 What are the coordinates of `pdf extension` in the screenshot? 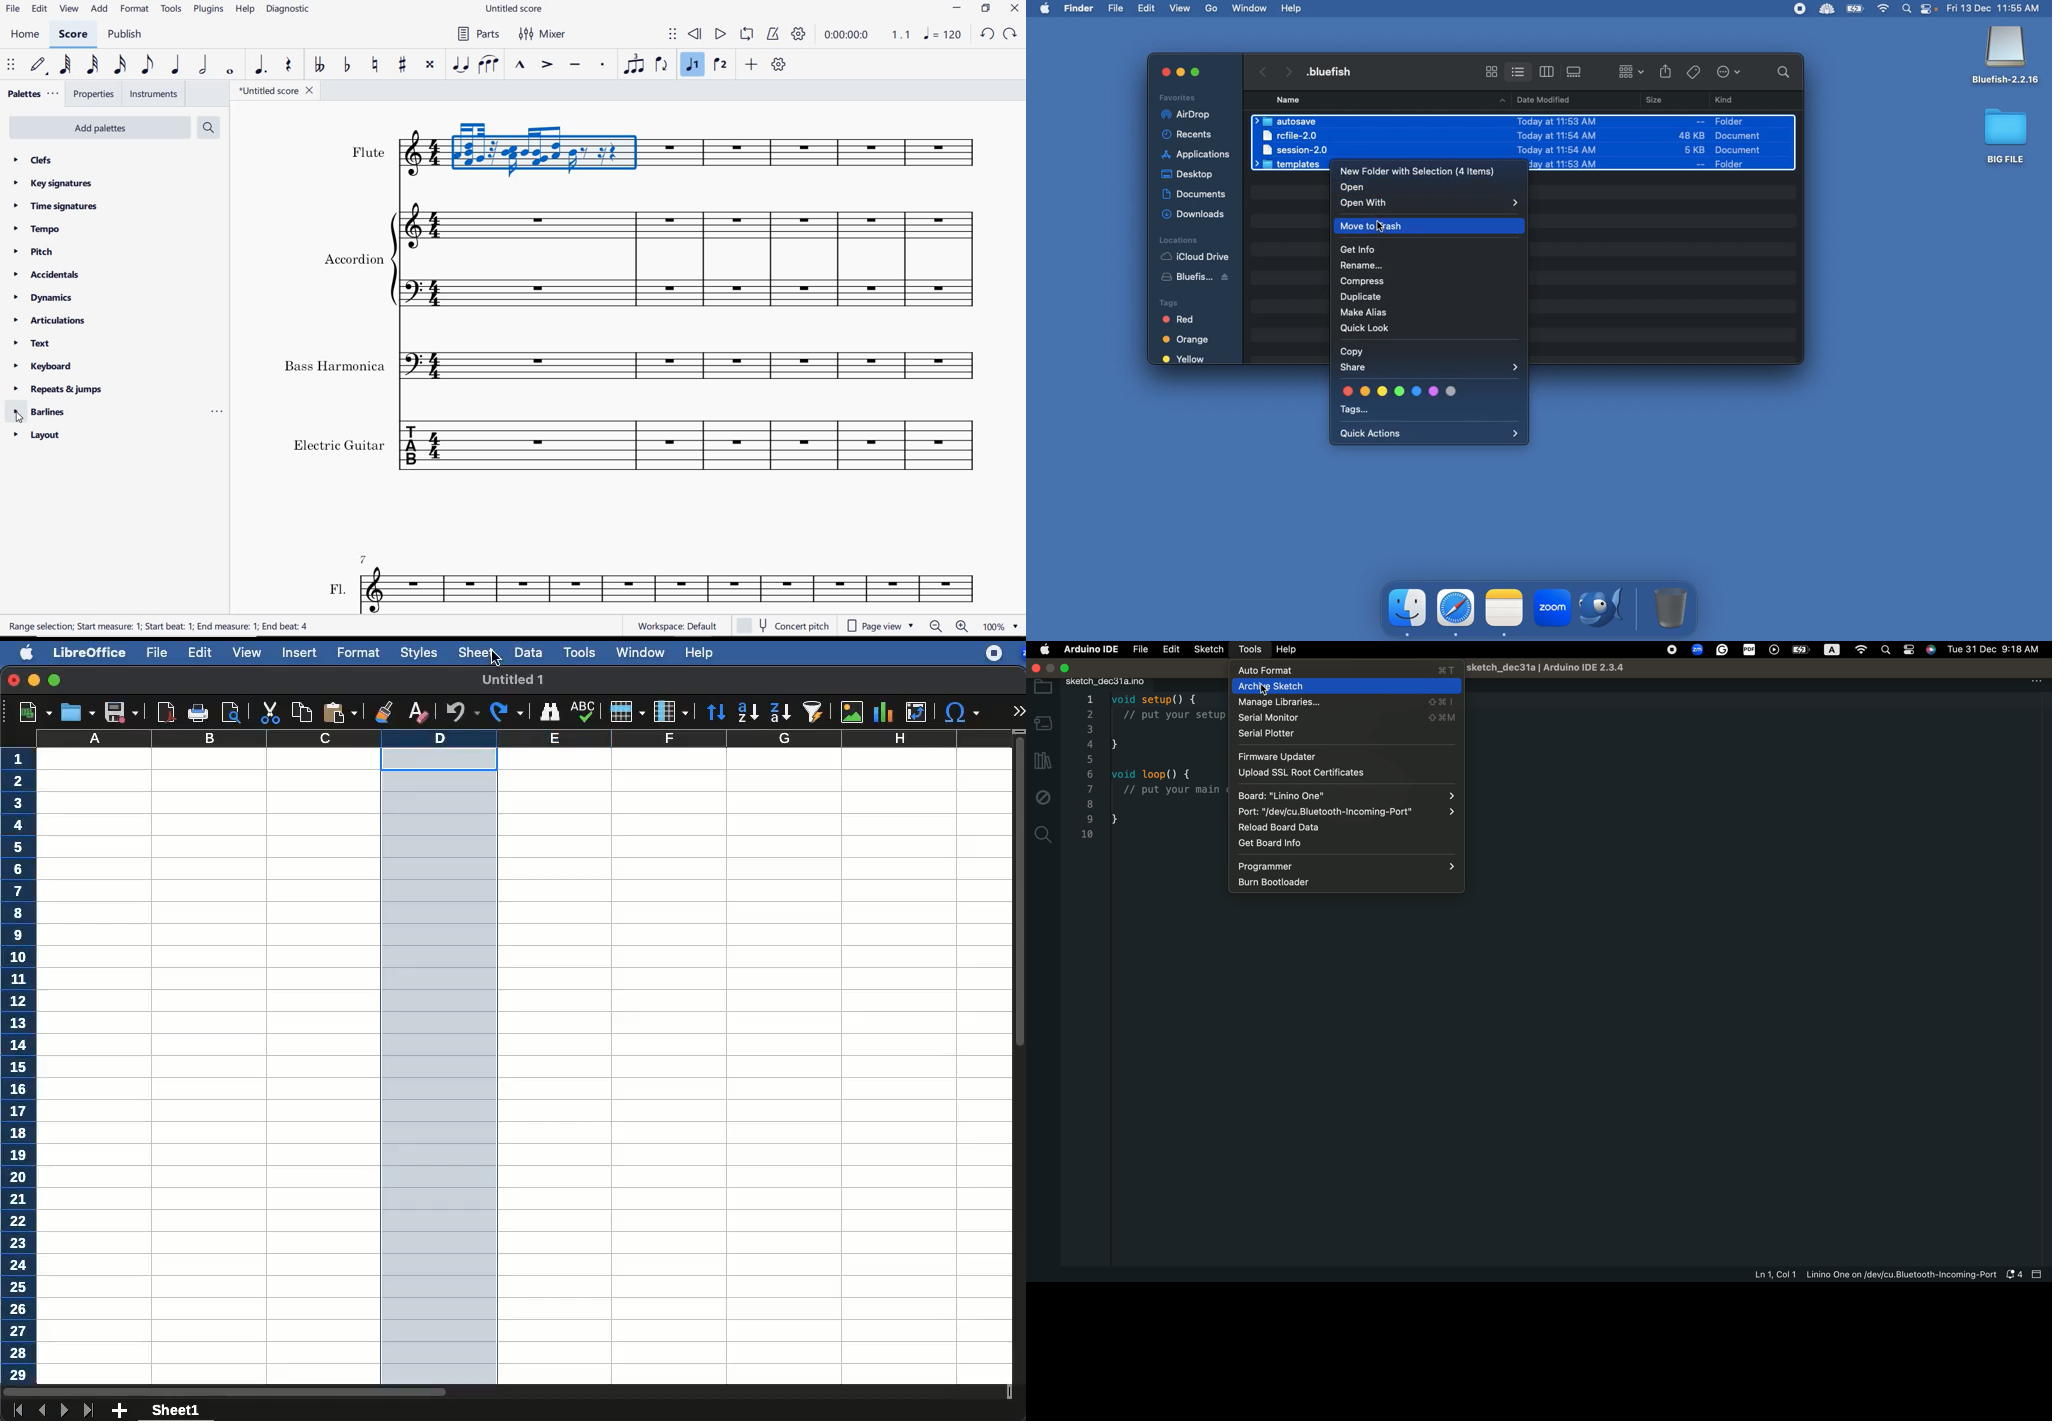 It's located at (1750, 650).